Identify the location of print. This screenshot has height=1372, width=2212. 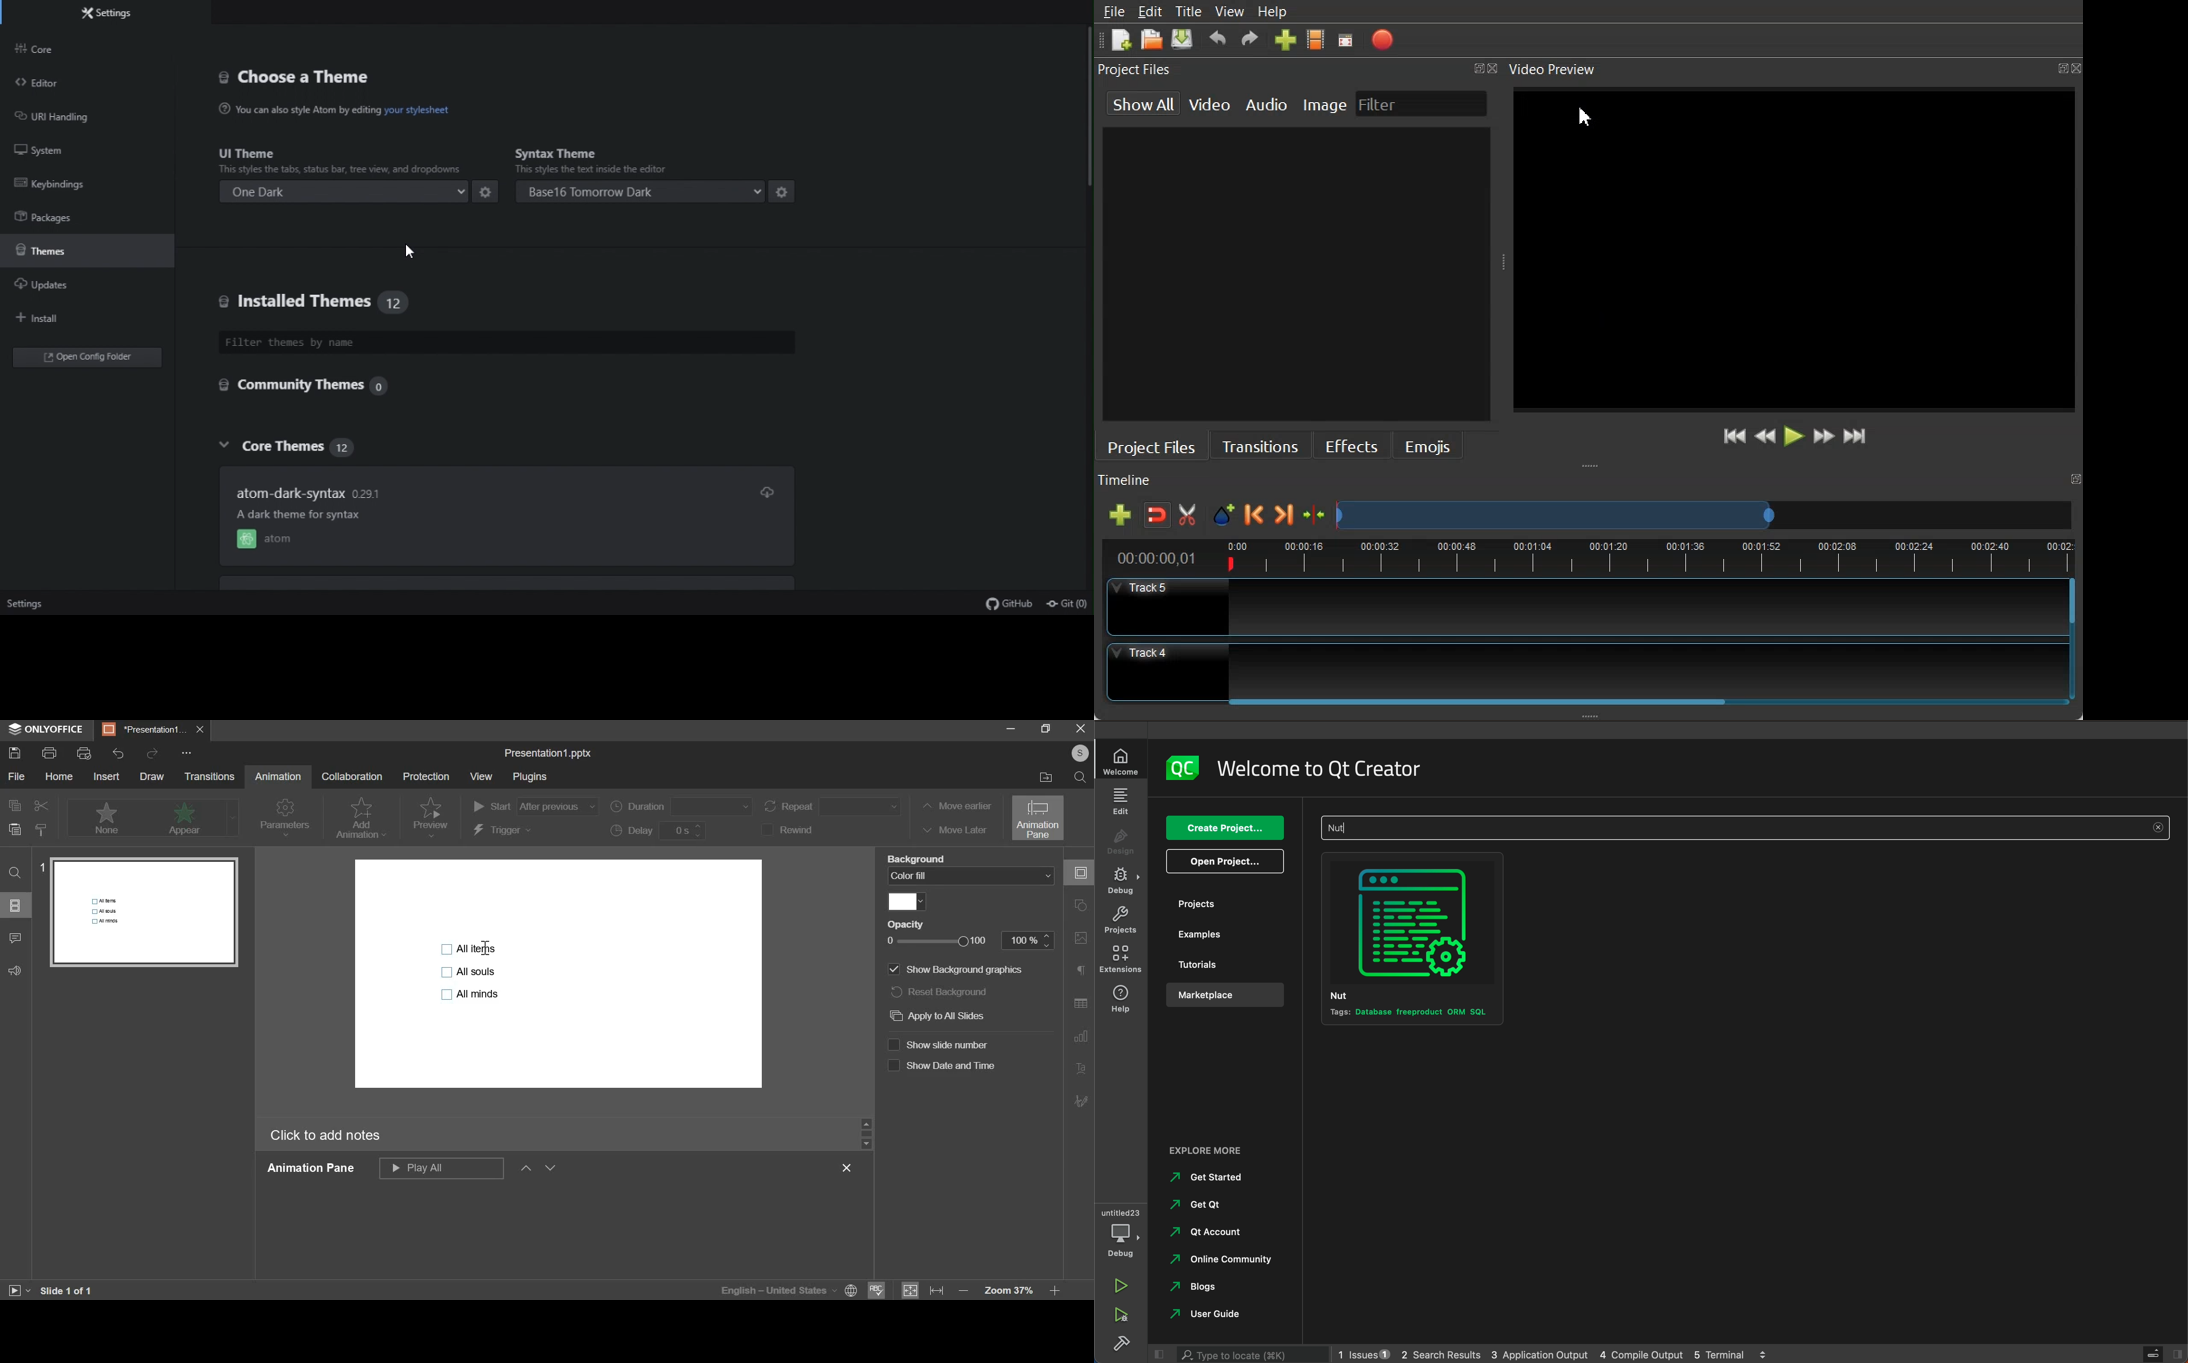
(49, 752).